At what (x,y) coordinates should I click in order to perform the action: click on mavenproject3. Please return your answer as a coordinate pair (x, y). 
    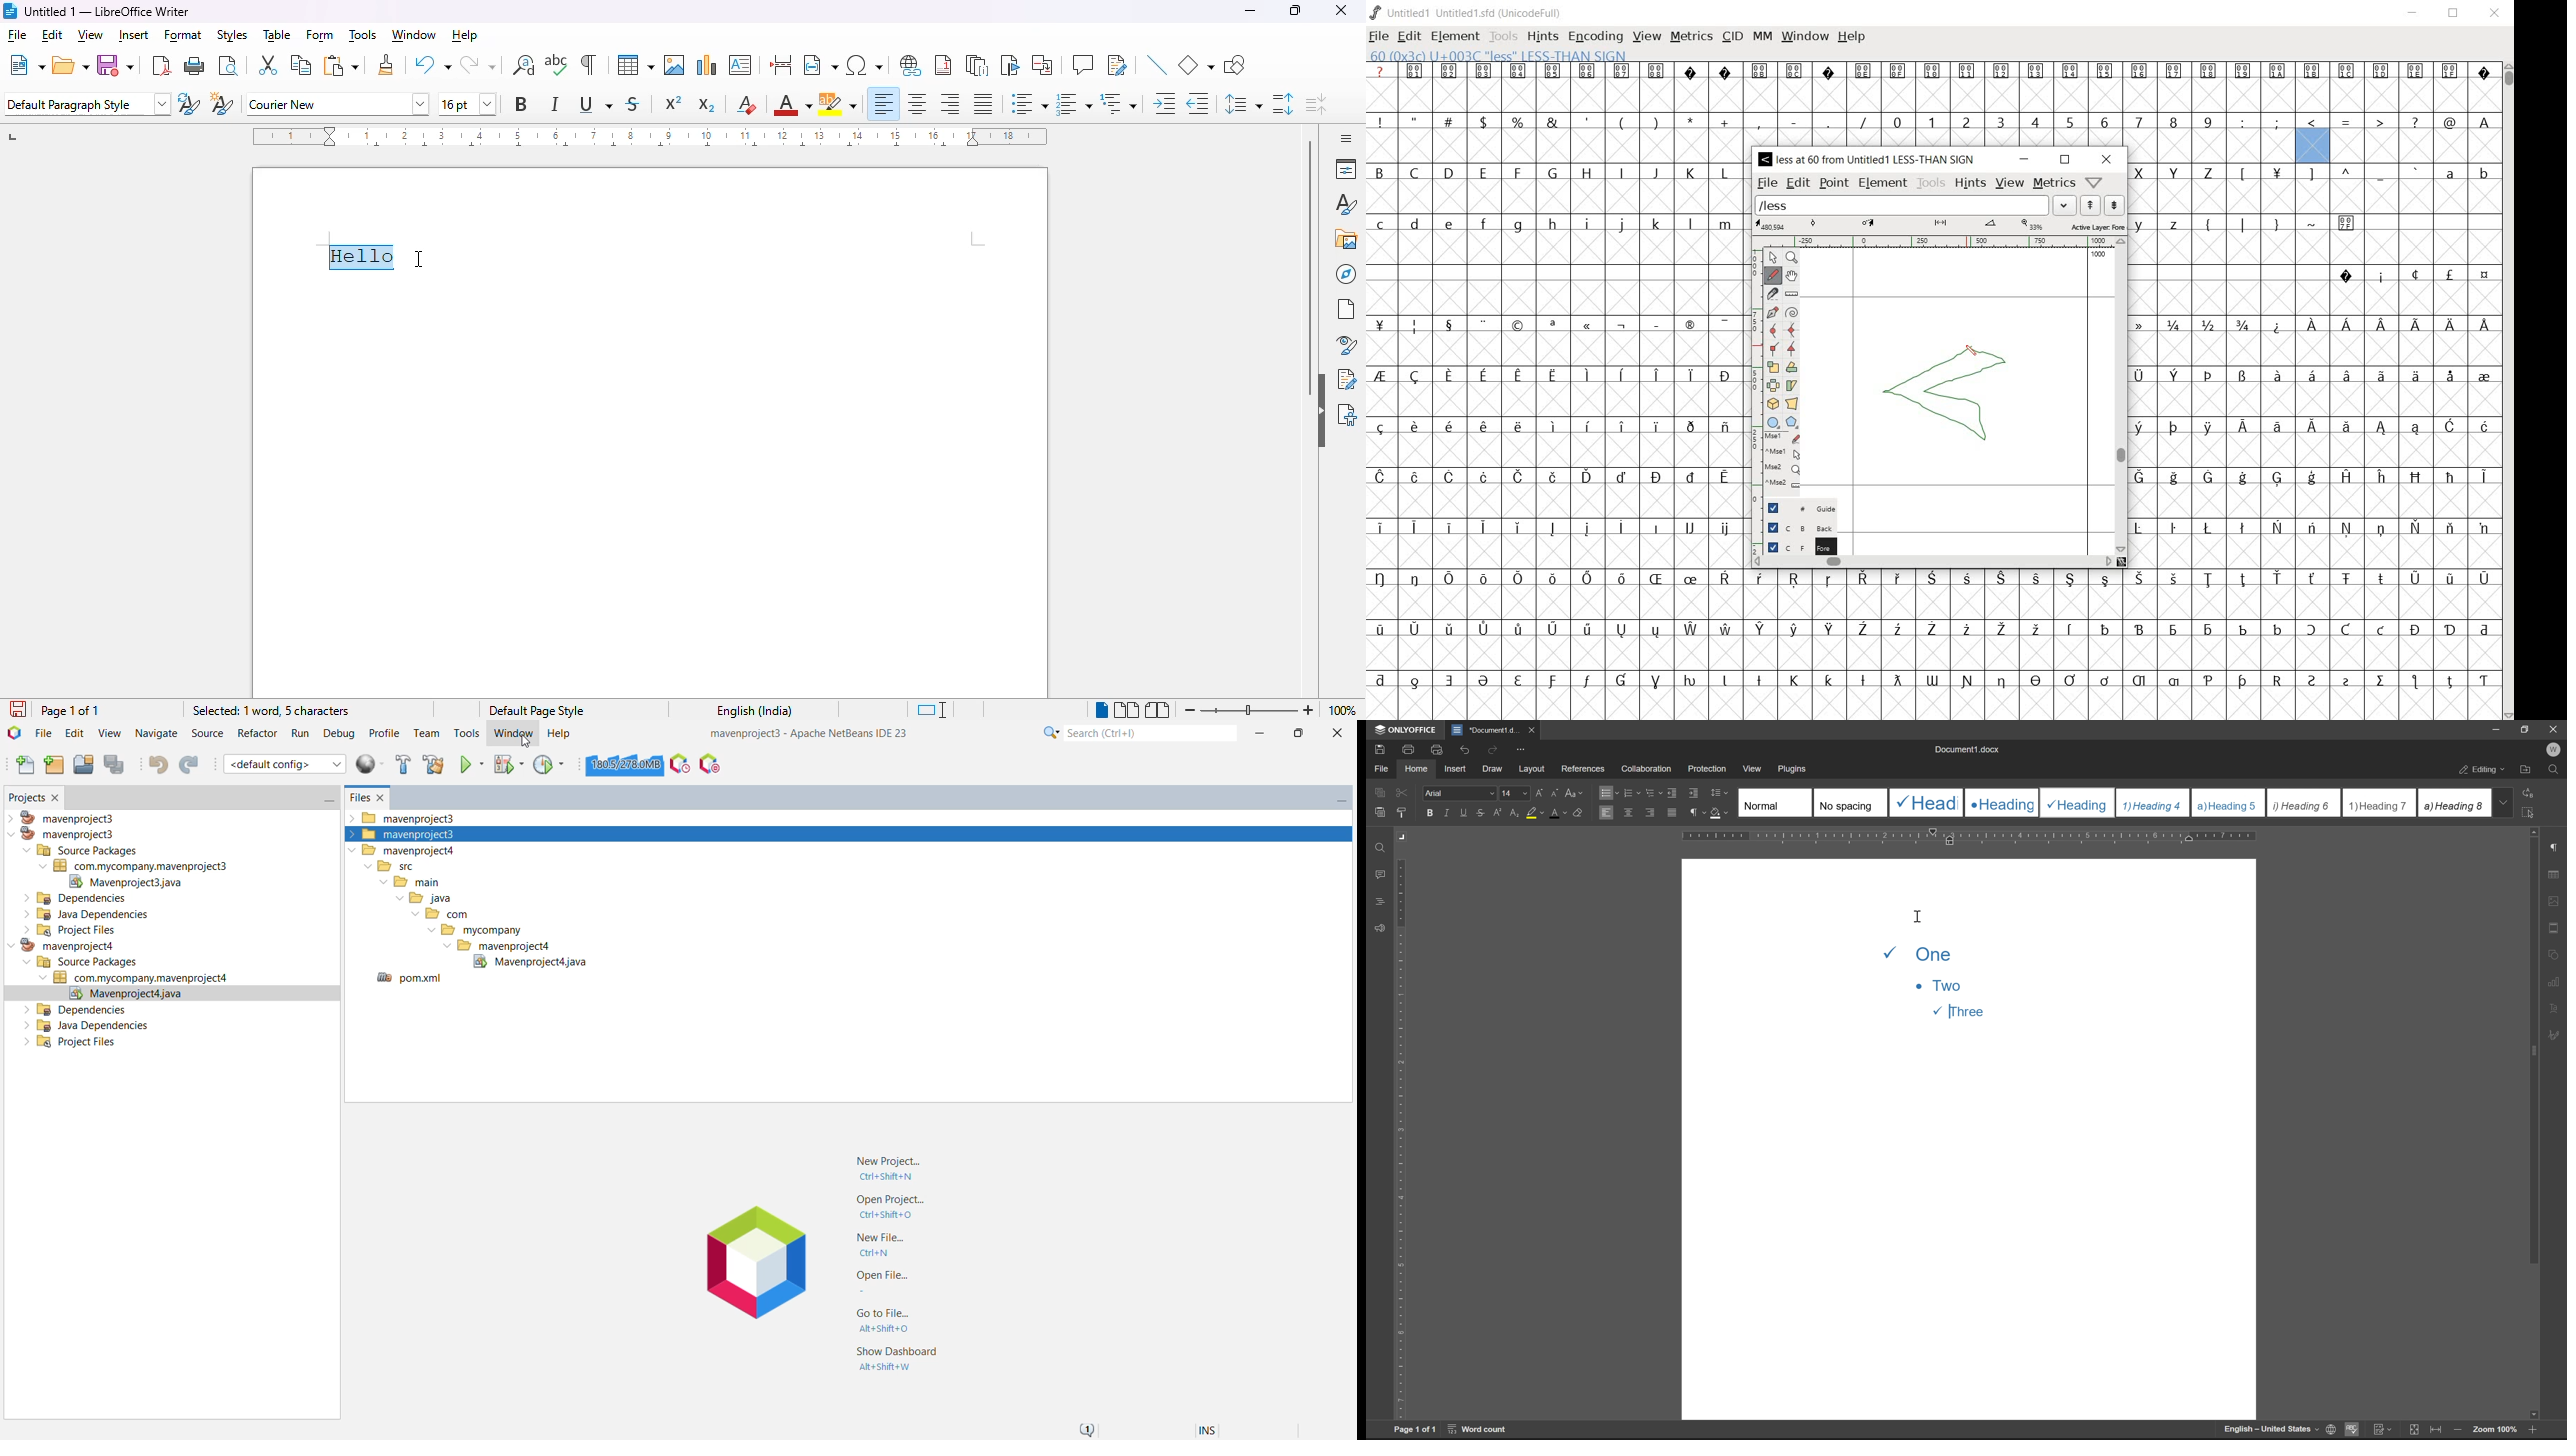
    Looking at the image, I should click on (405, 835).